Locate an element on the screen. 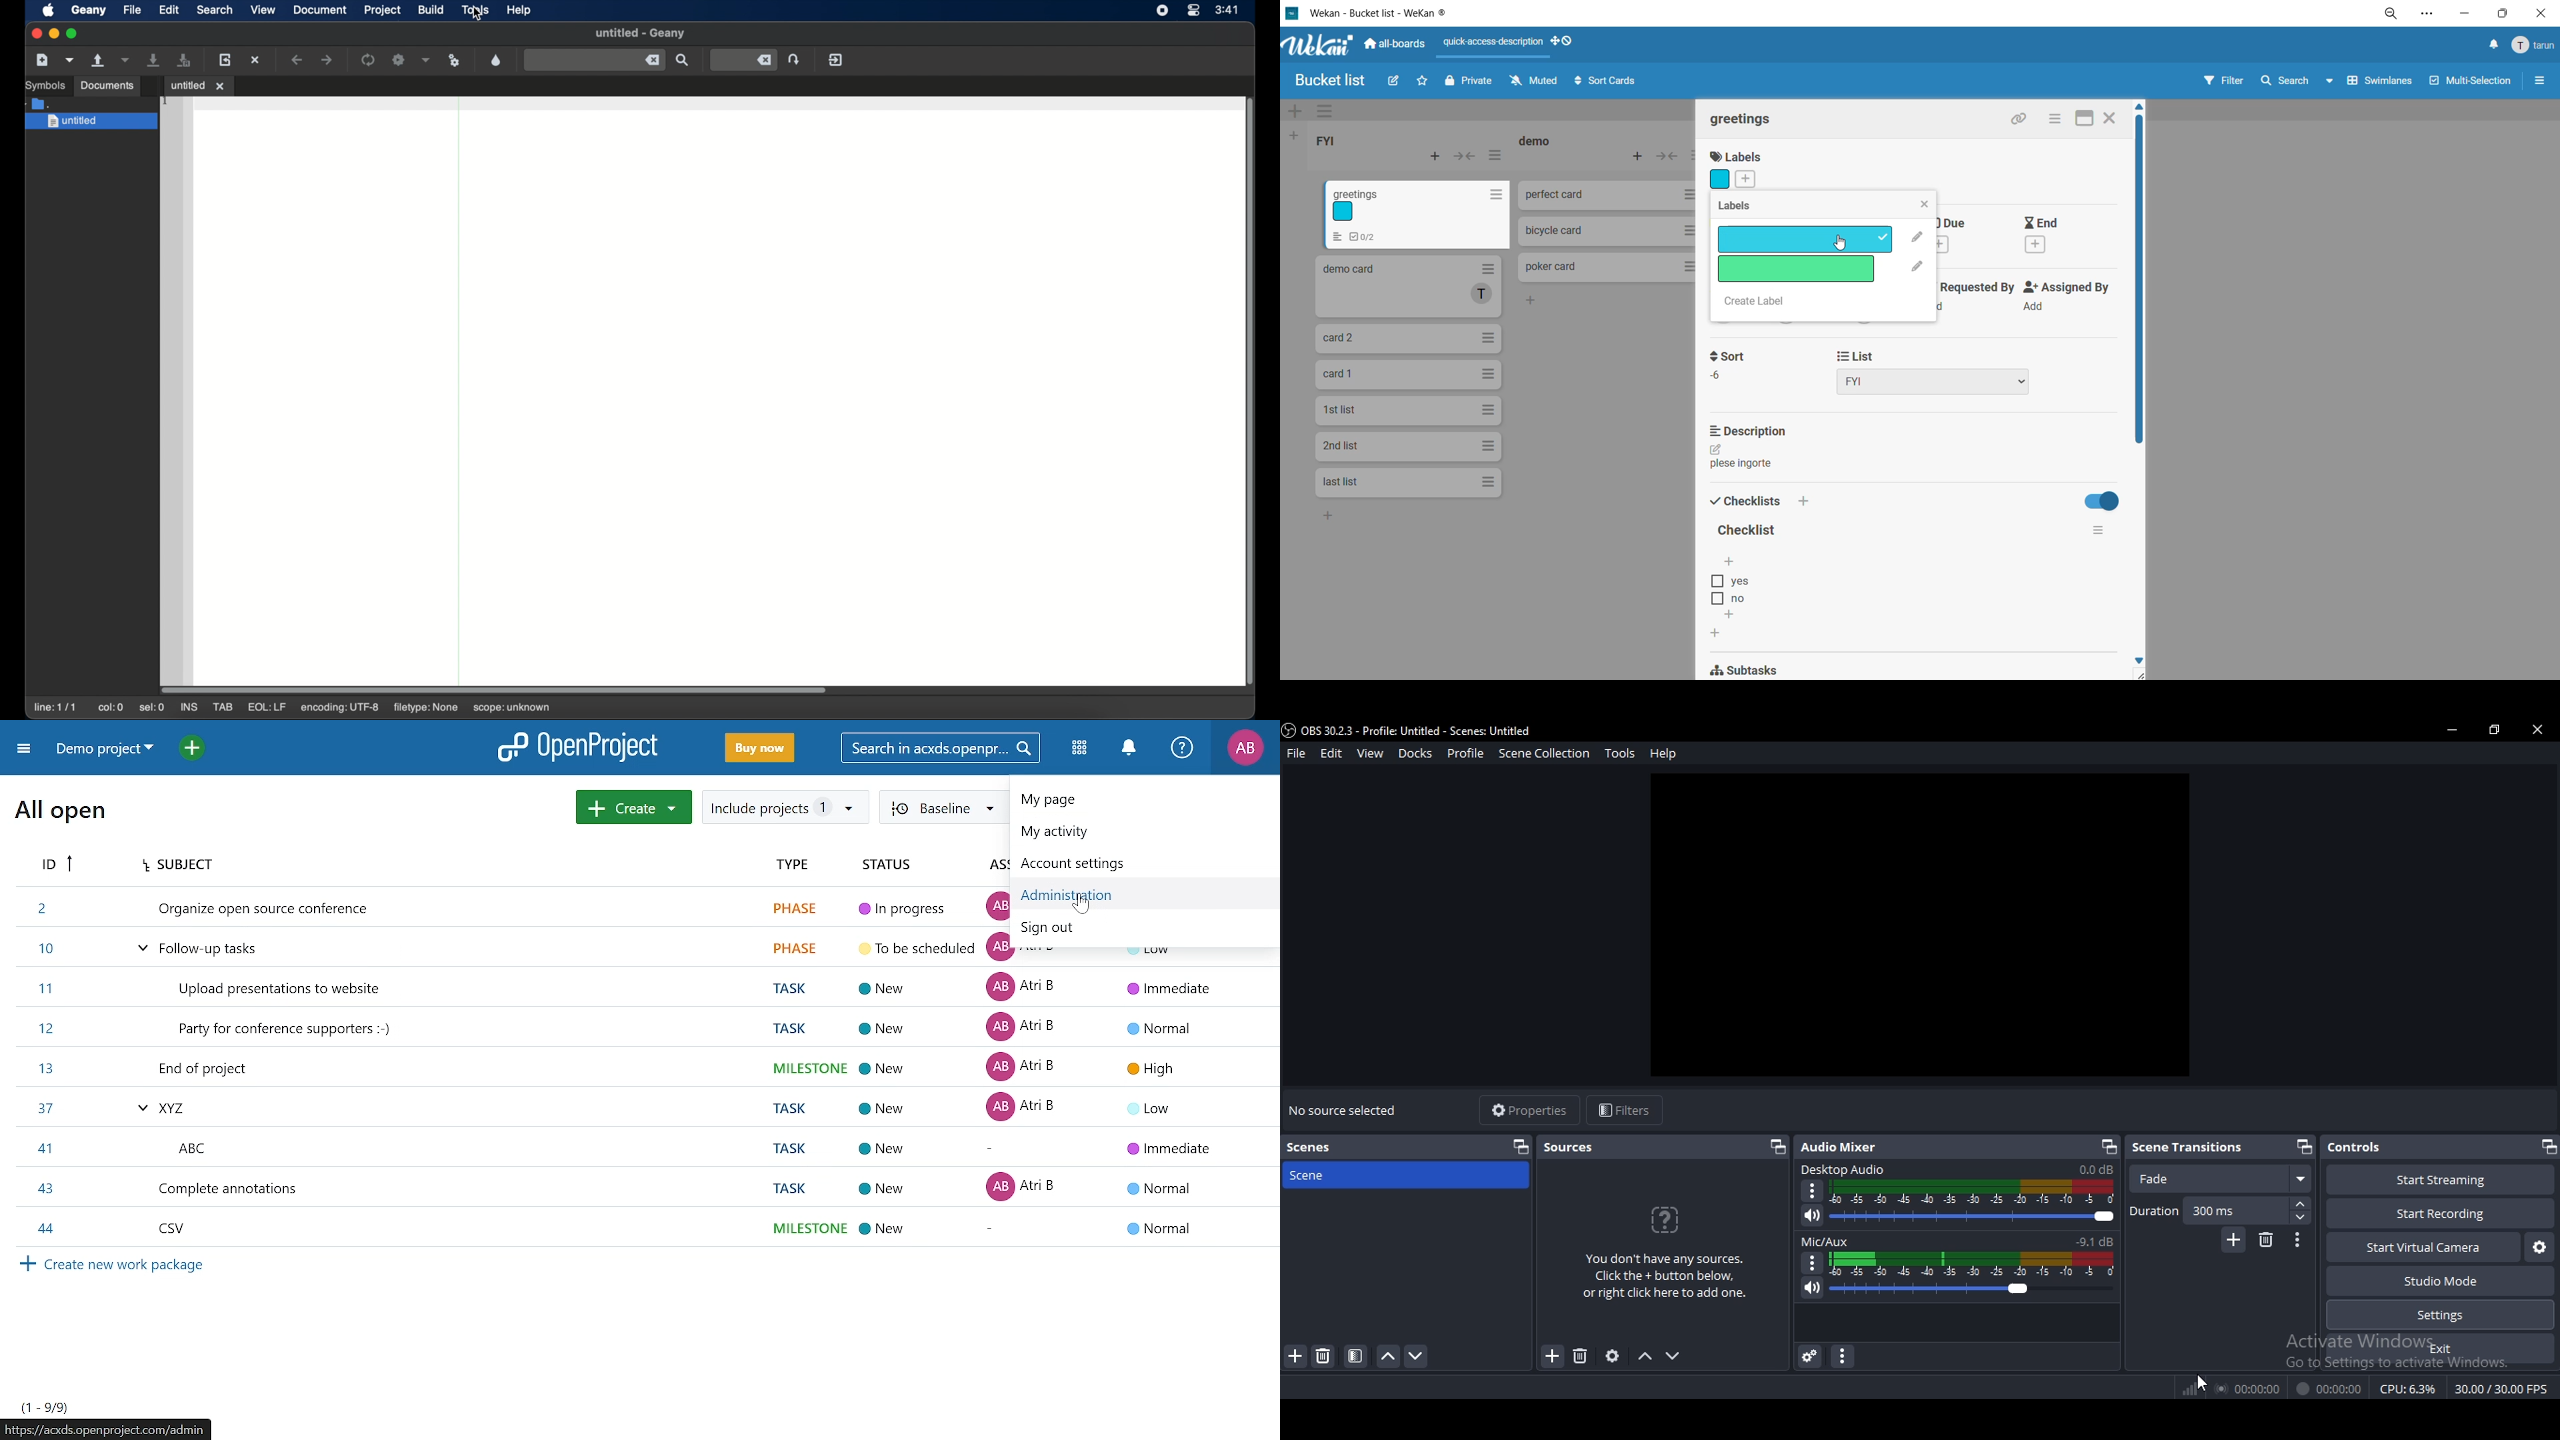 The width and height of the screenshot is (2576, 1456). edit is located at coordinates (1331, 754).